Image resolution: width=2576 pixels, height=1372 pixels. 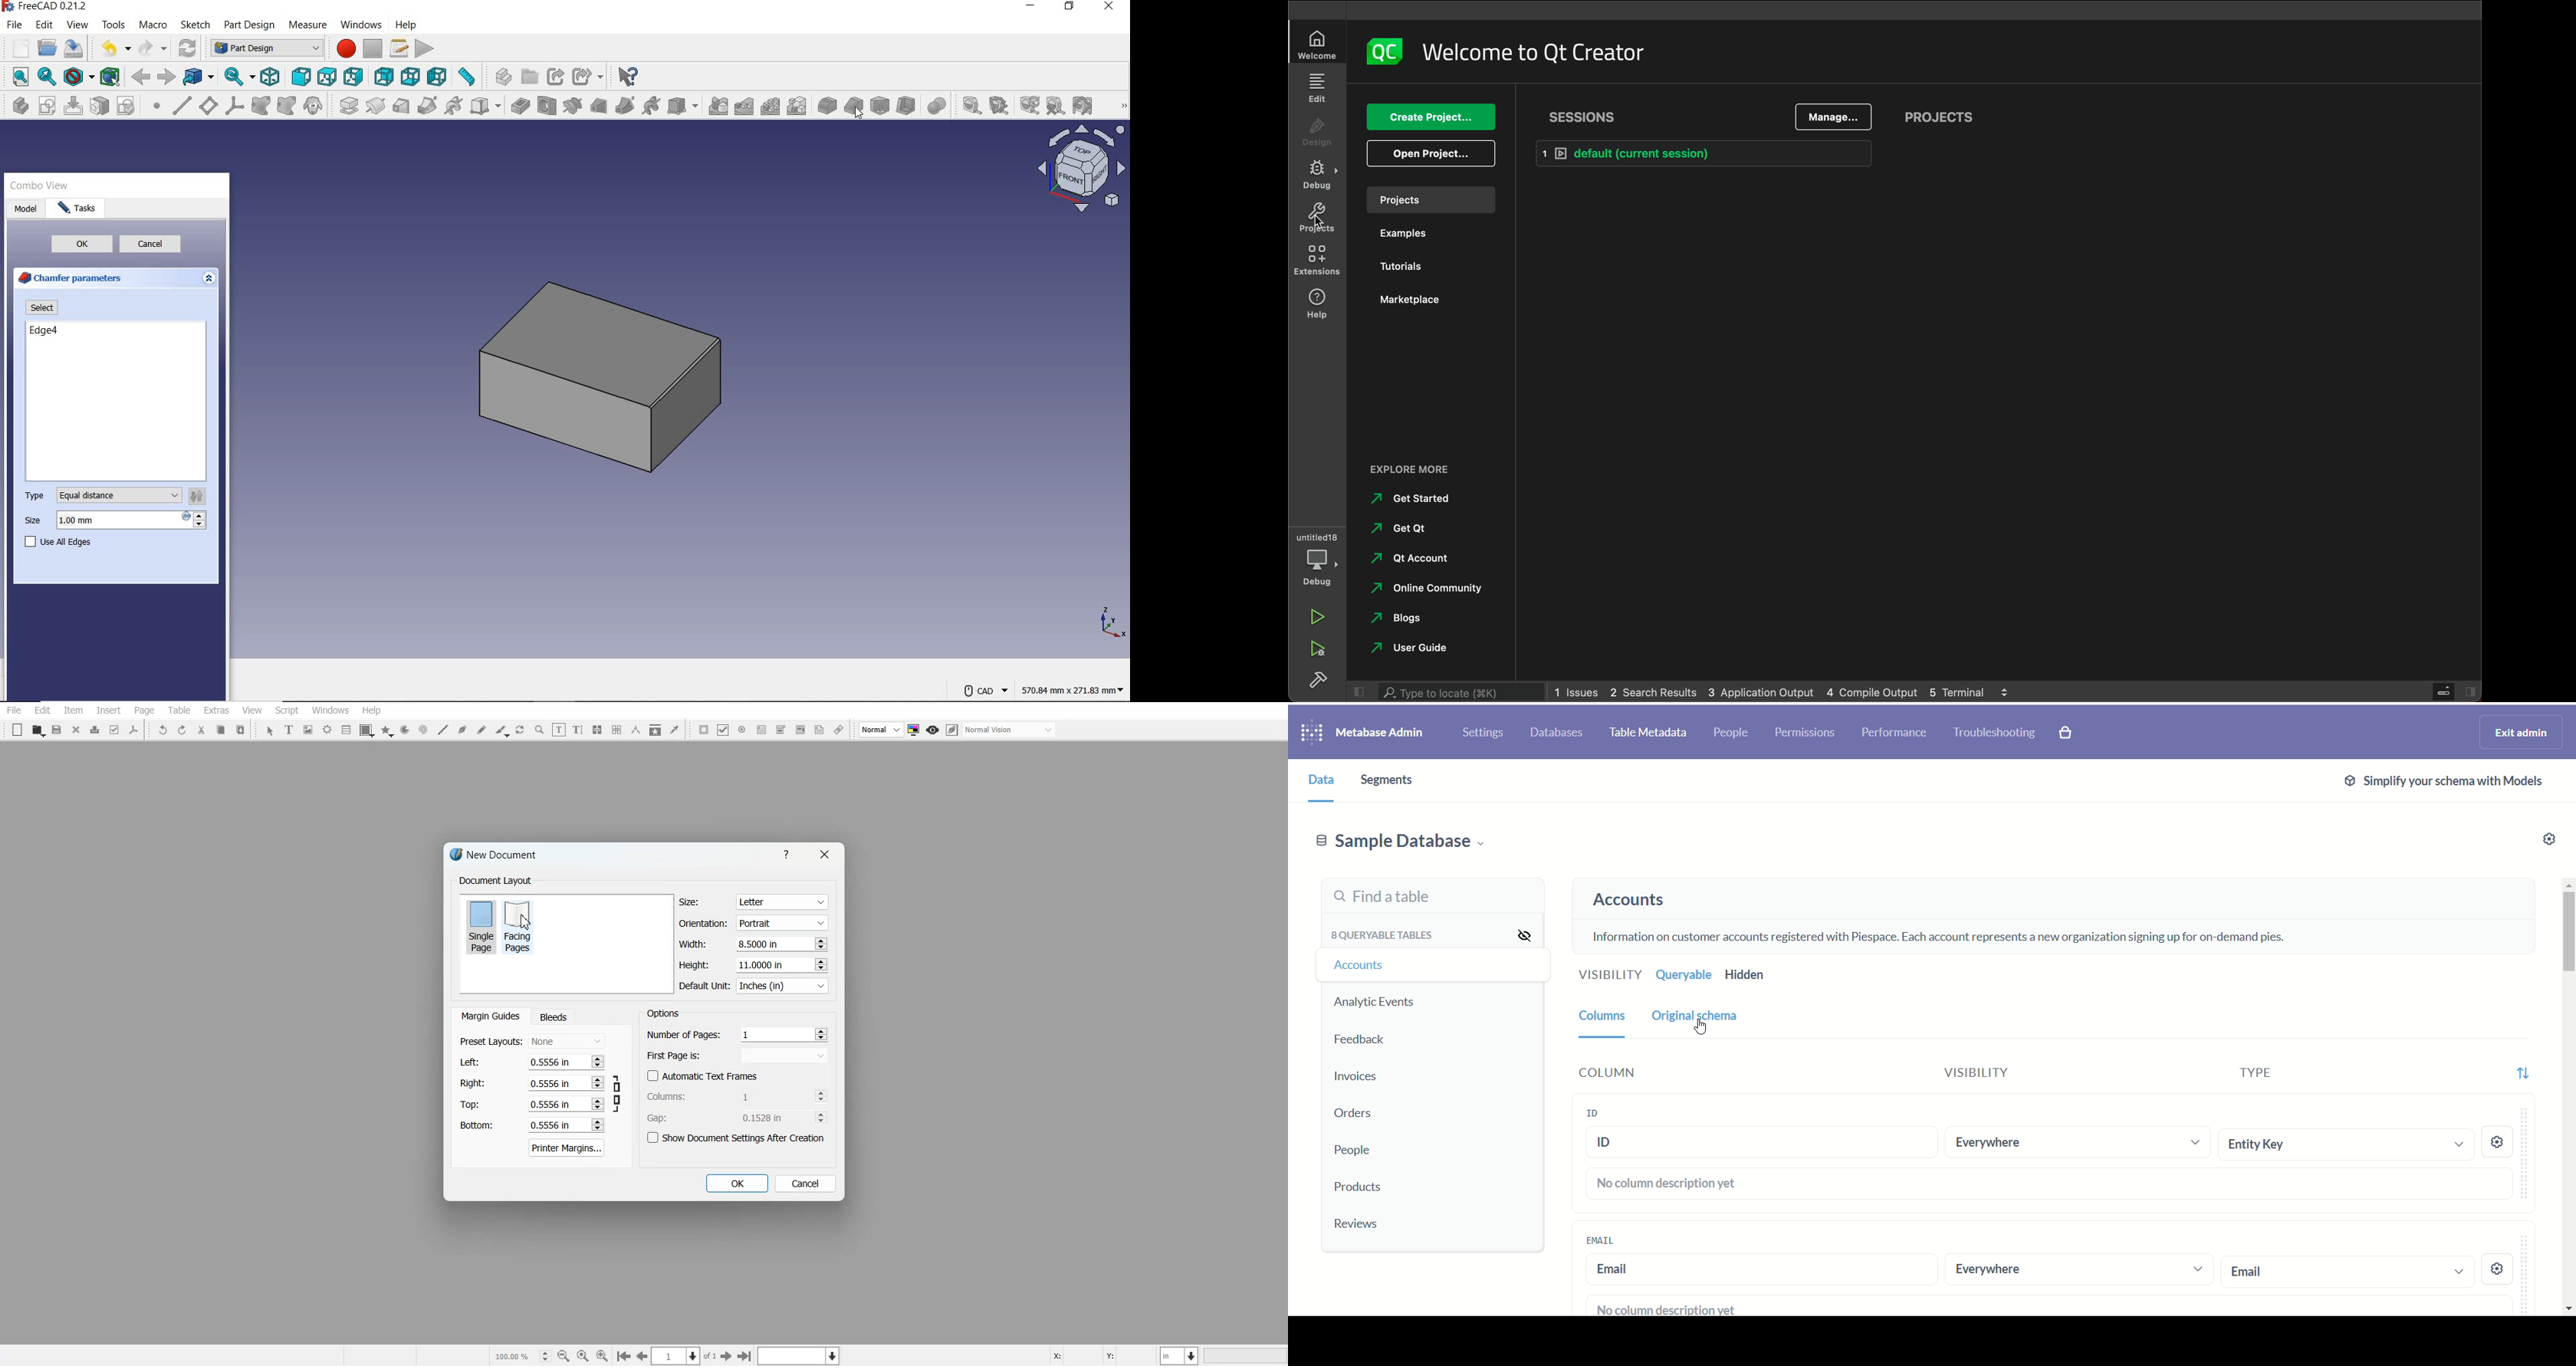 What do you see at coordinates (738, 1055) in the screenshot?
I see `First Page is` at bounding box center [738, 1055].